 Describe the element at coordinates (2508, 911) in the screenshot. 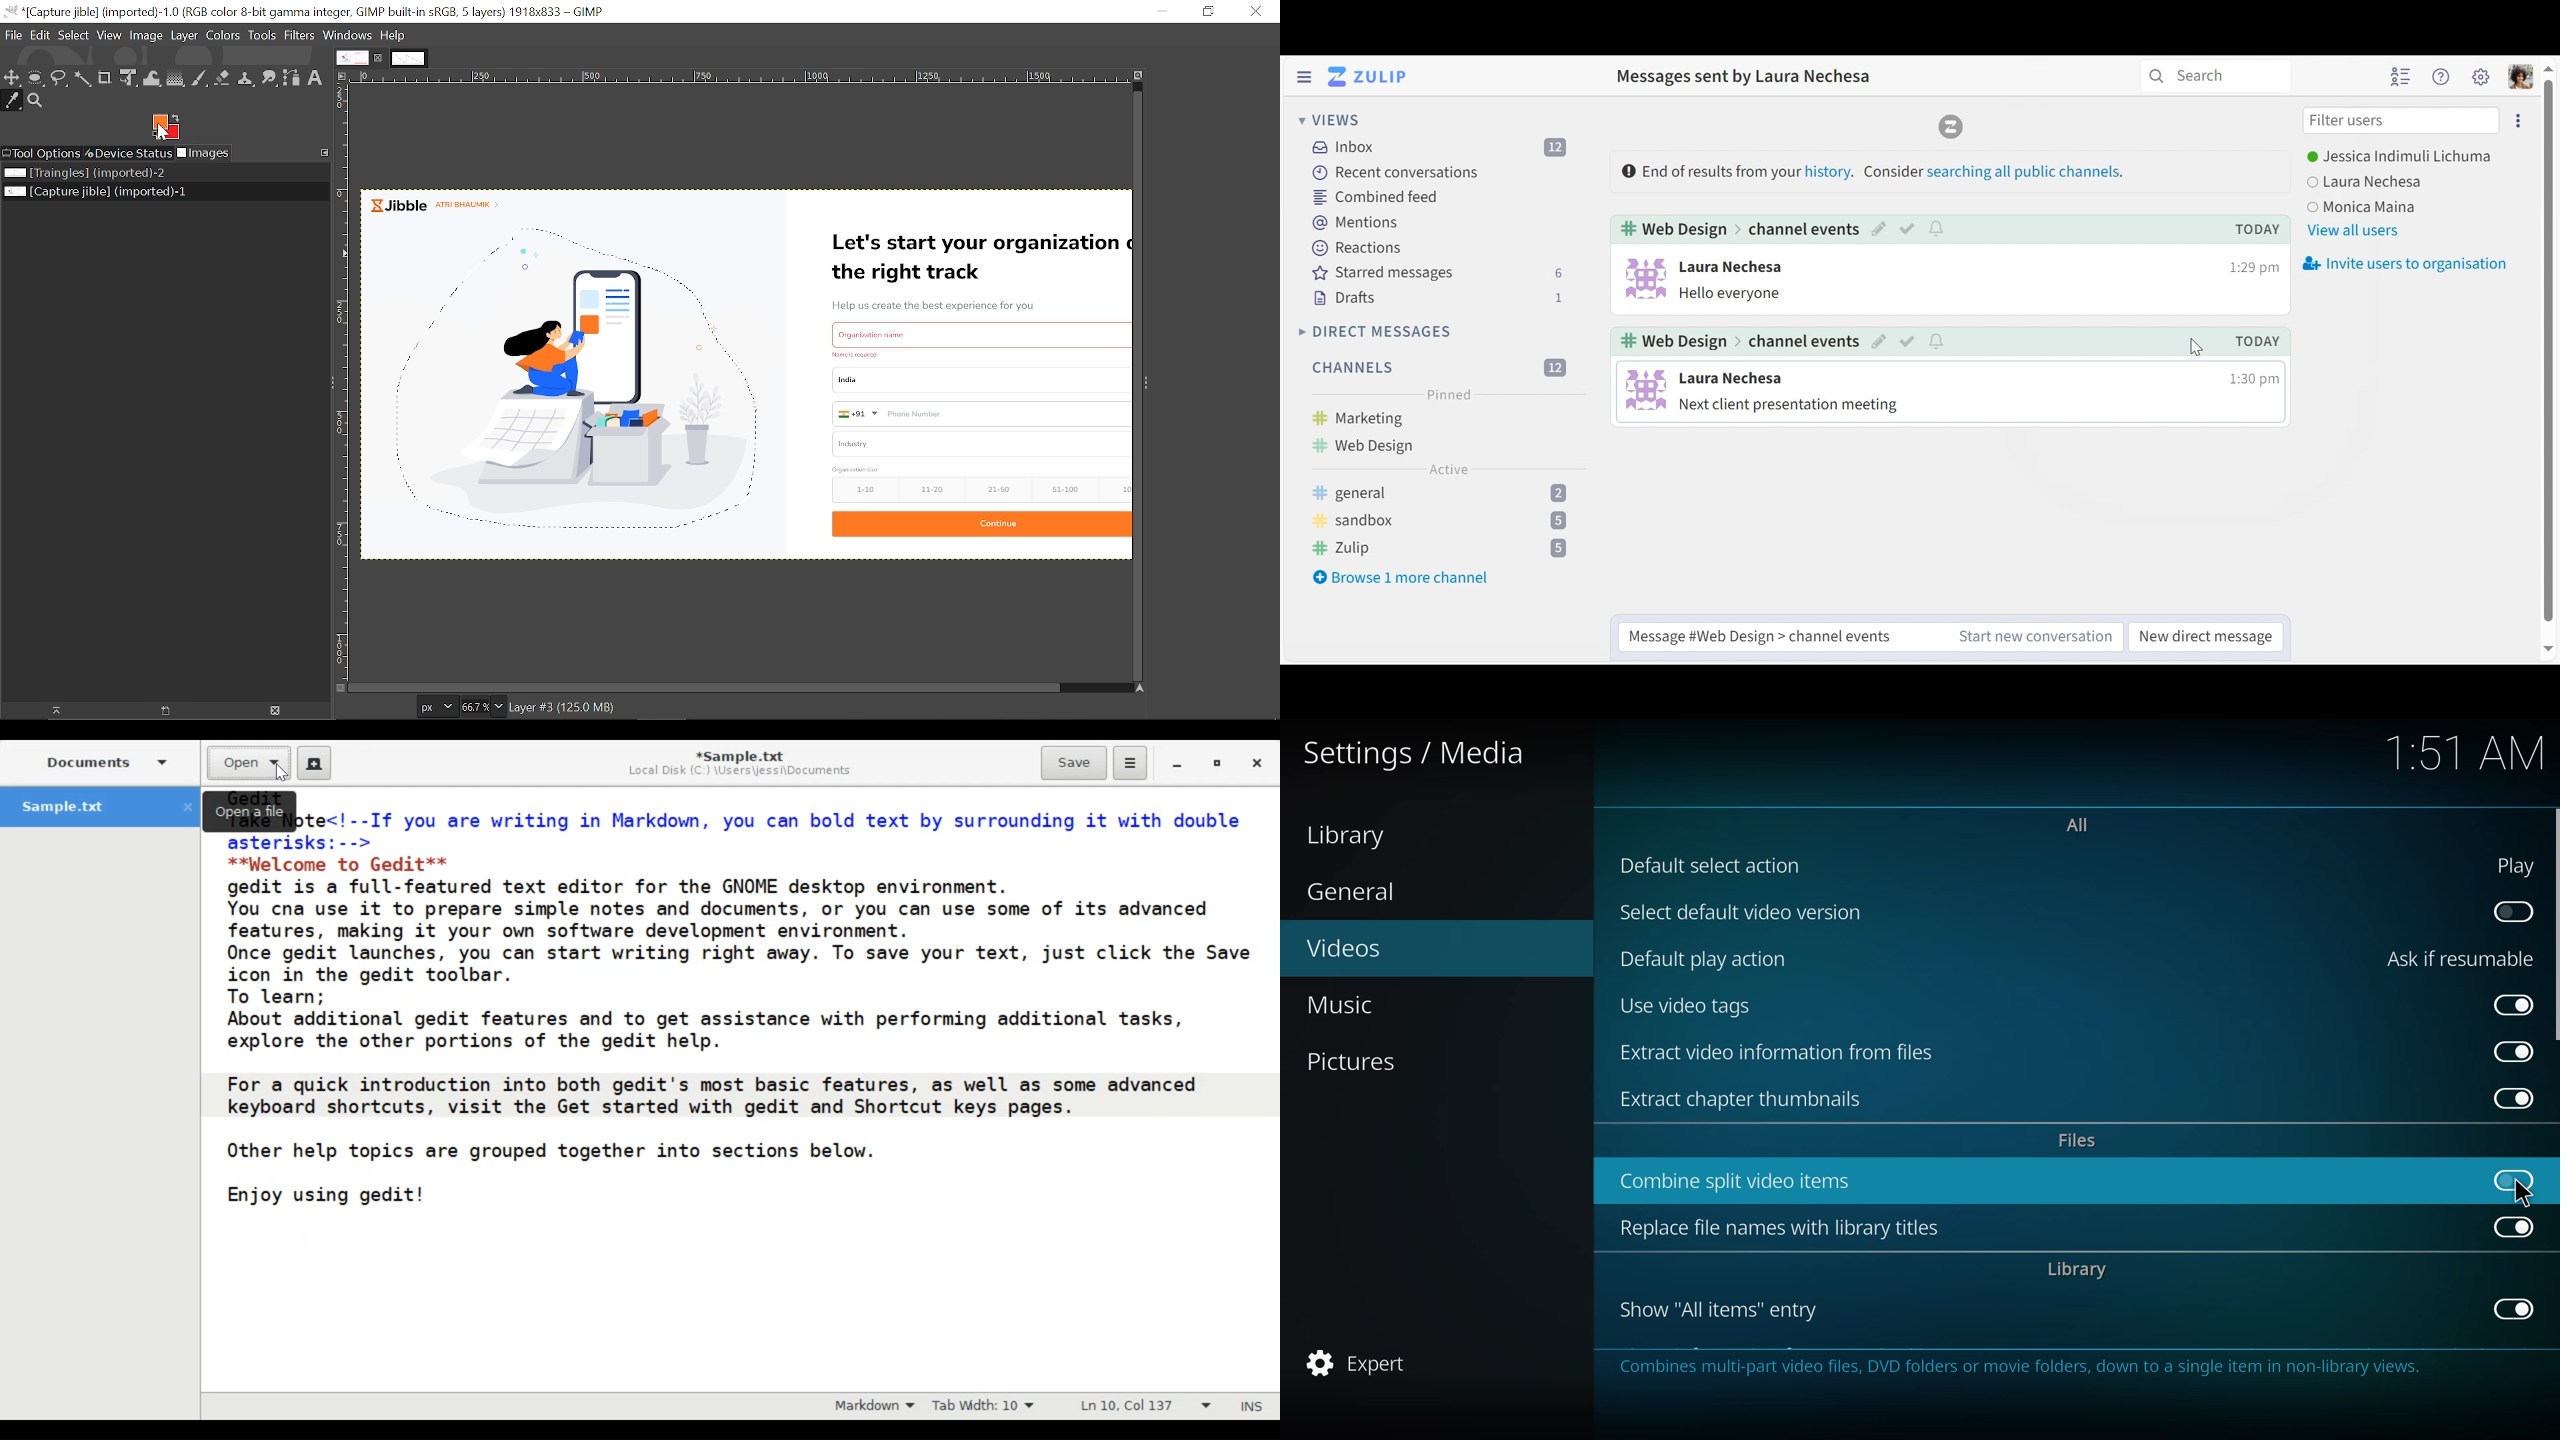

I see `click to enable` at that location.